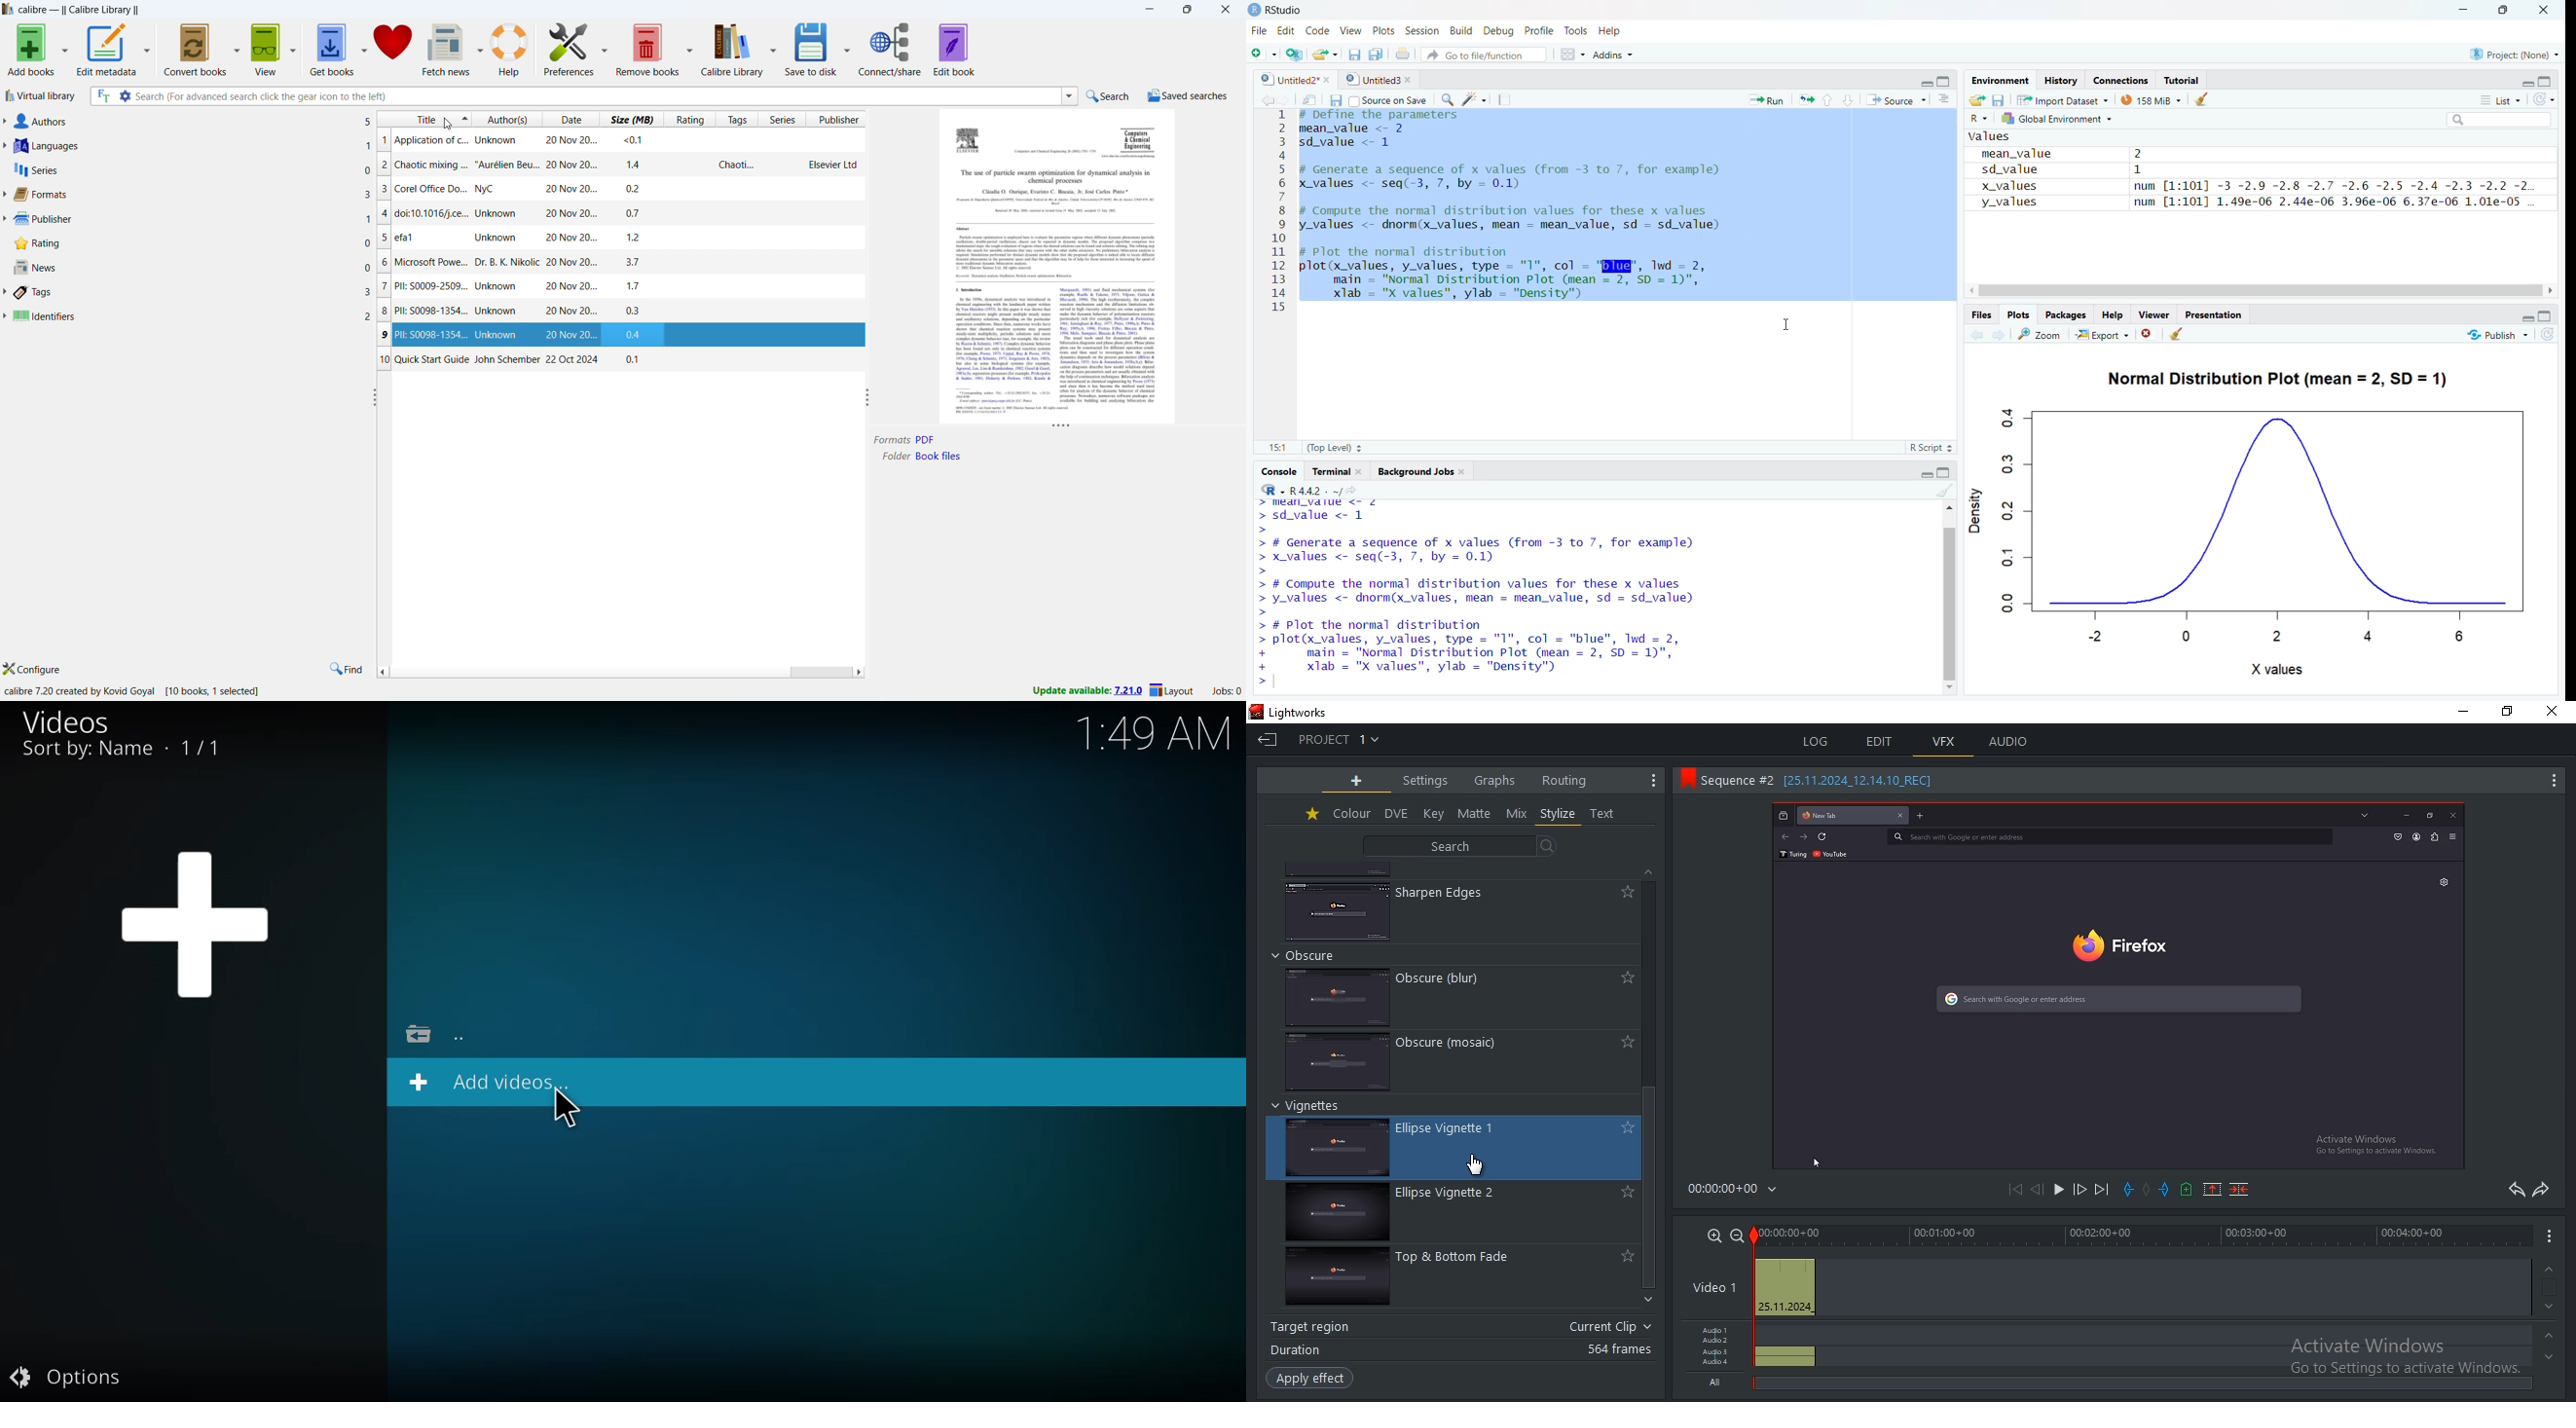 The width and height of the screenshot is (2576, 1428). What do you see at coordinates (1444, 977) in the screenshot?
I see `obscure (blur)` at bounding box center [1444, 977].